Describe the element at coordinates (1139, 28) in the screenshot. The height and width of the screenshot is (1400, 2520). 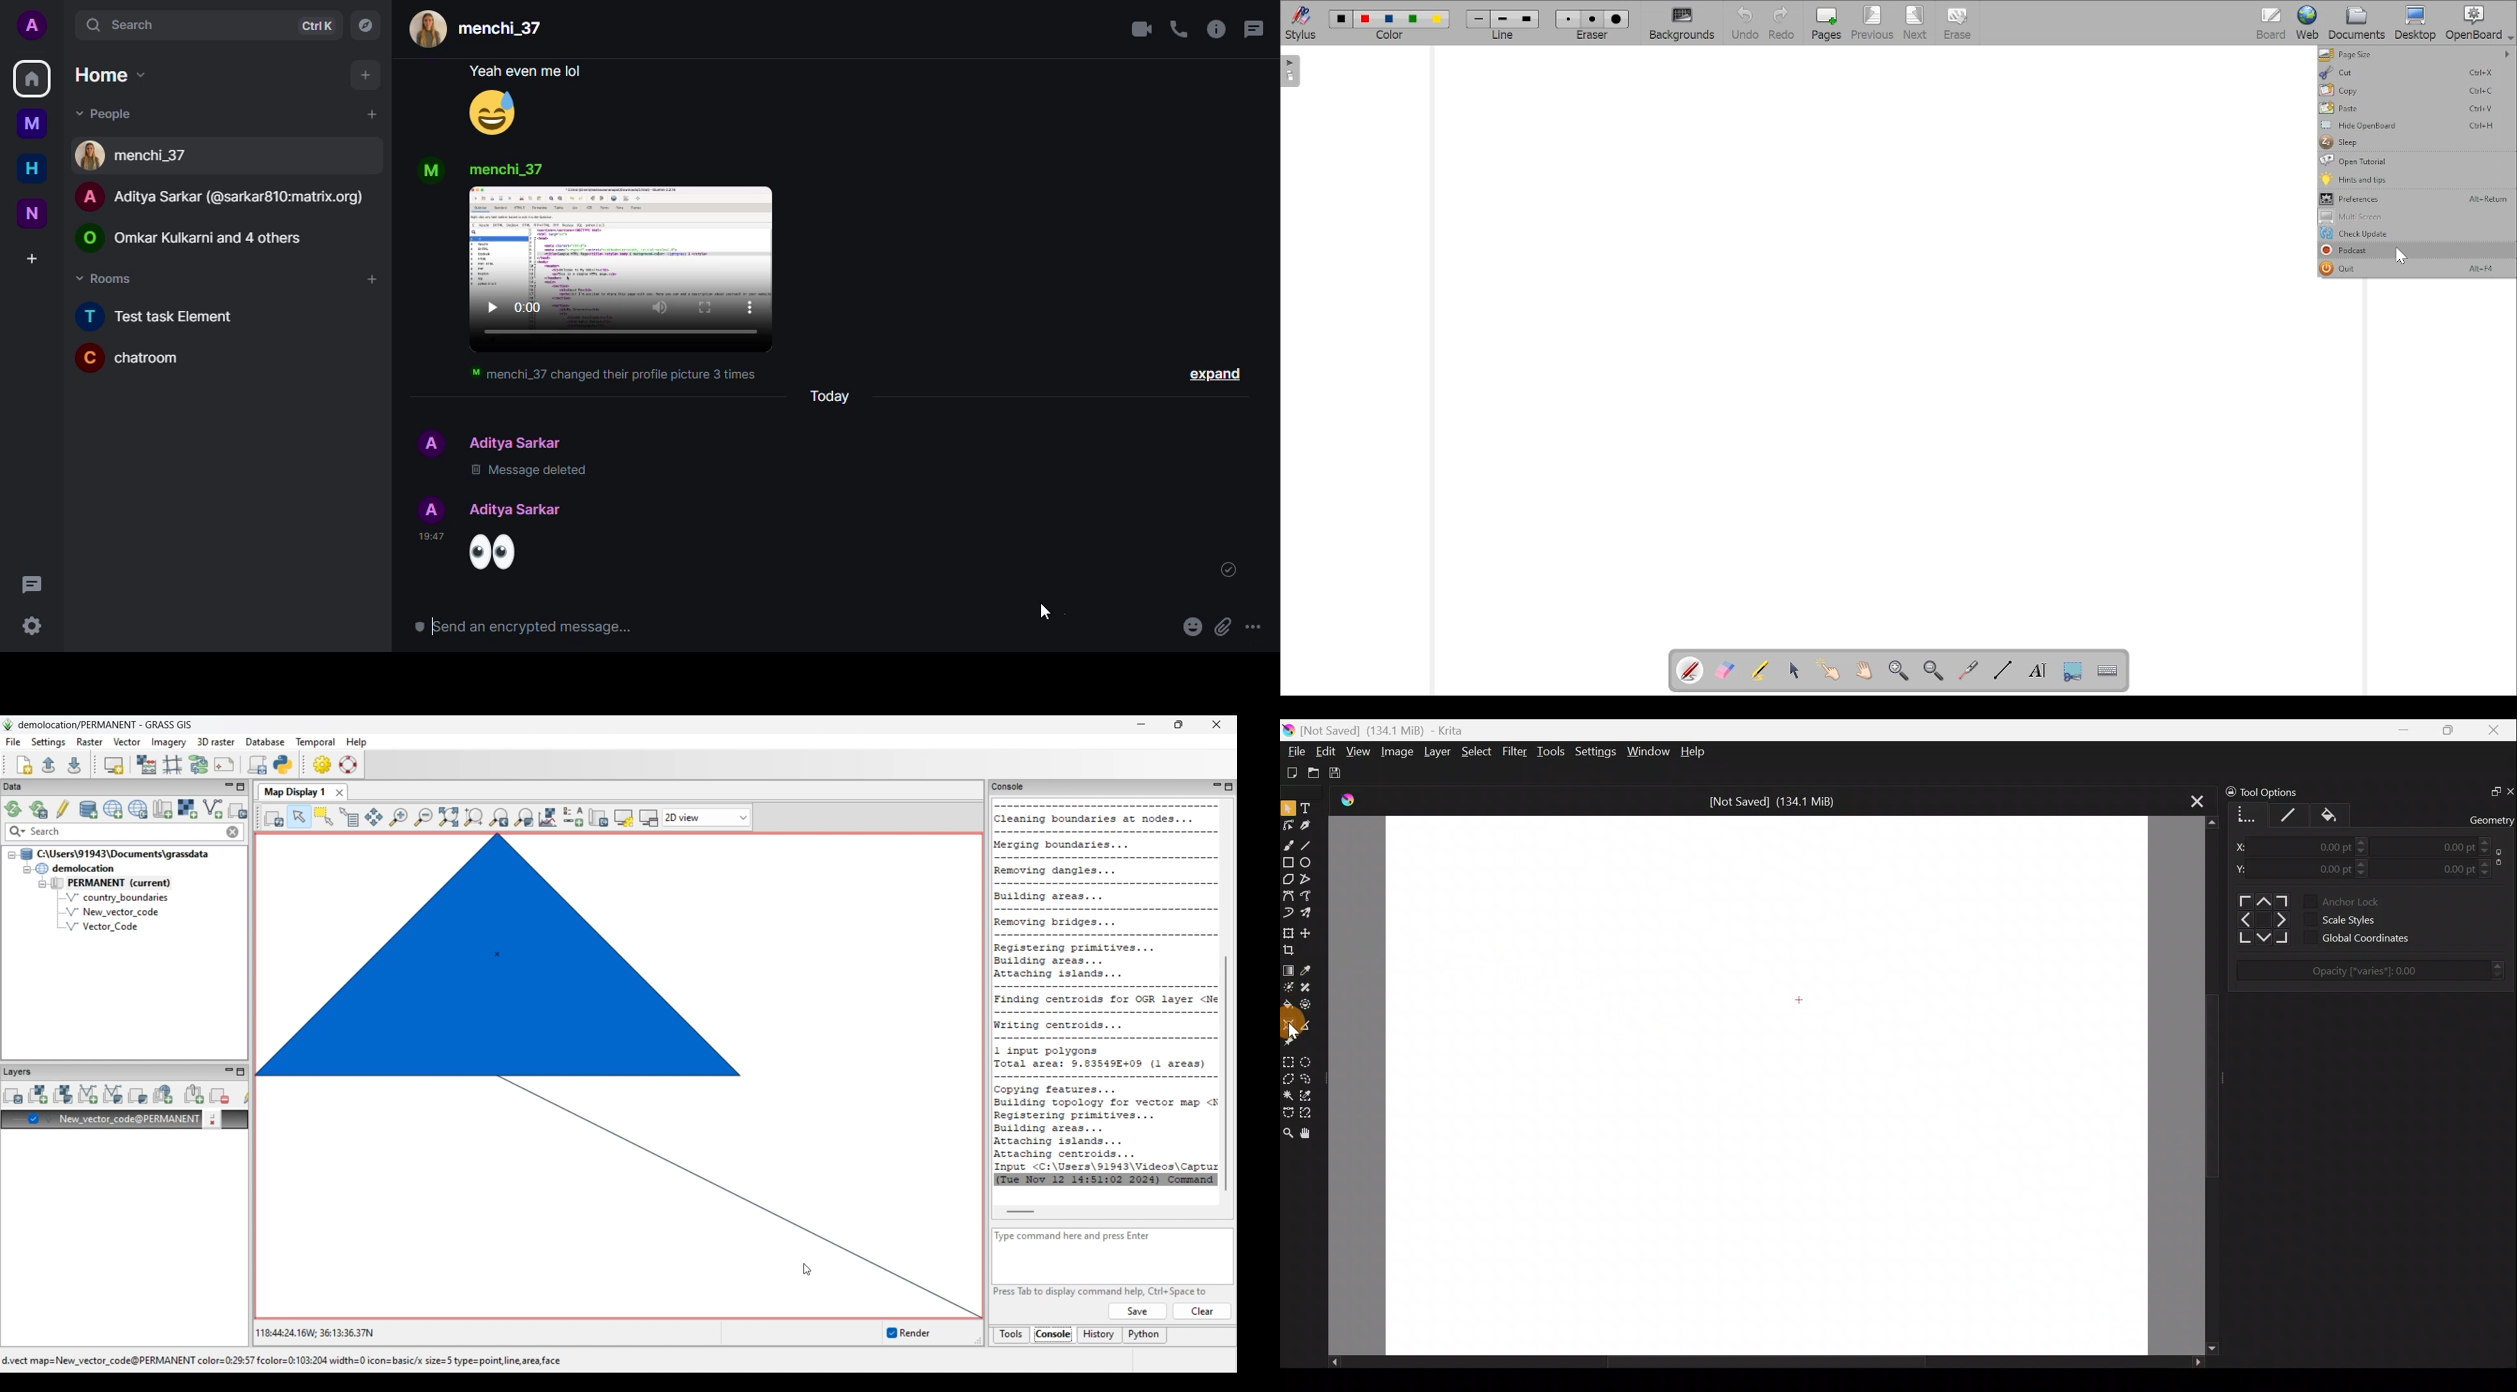
I see `video call` at that location.